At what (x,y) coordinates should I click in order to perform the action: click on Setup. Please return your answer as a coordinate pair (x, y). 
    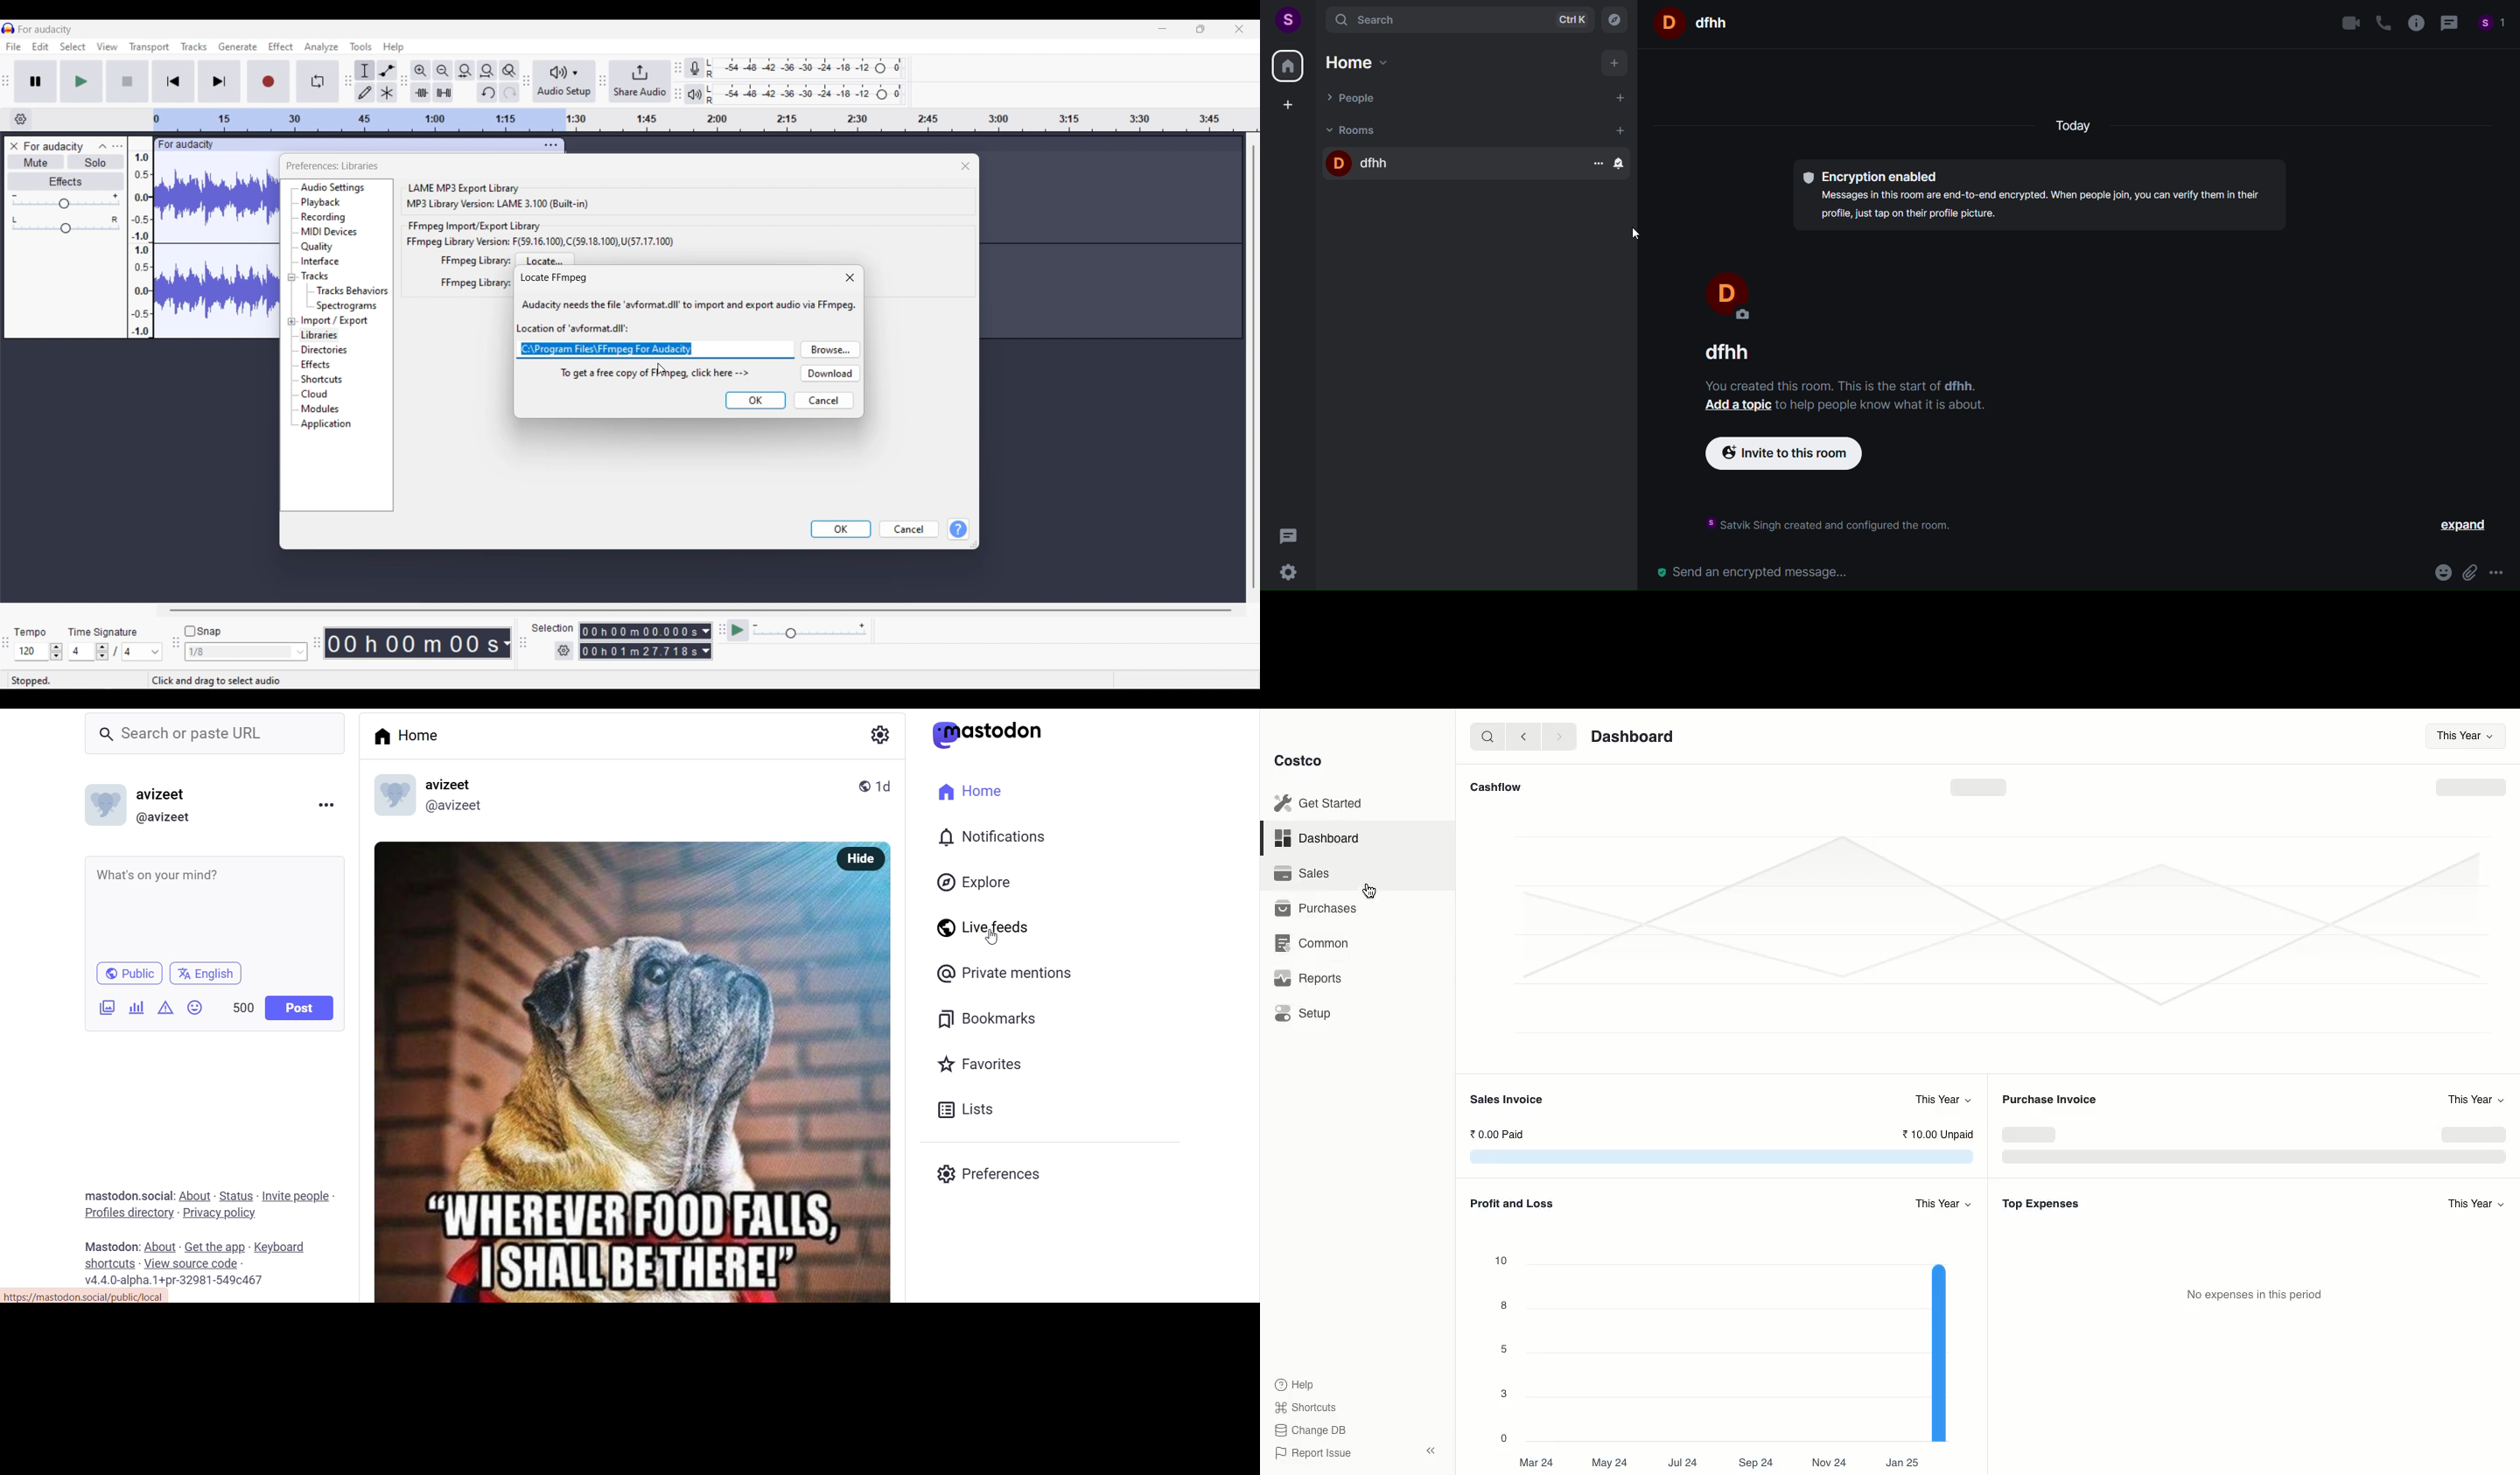
    Looking at the image, I should click on (1302, 1014).